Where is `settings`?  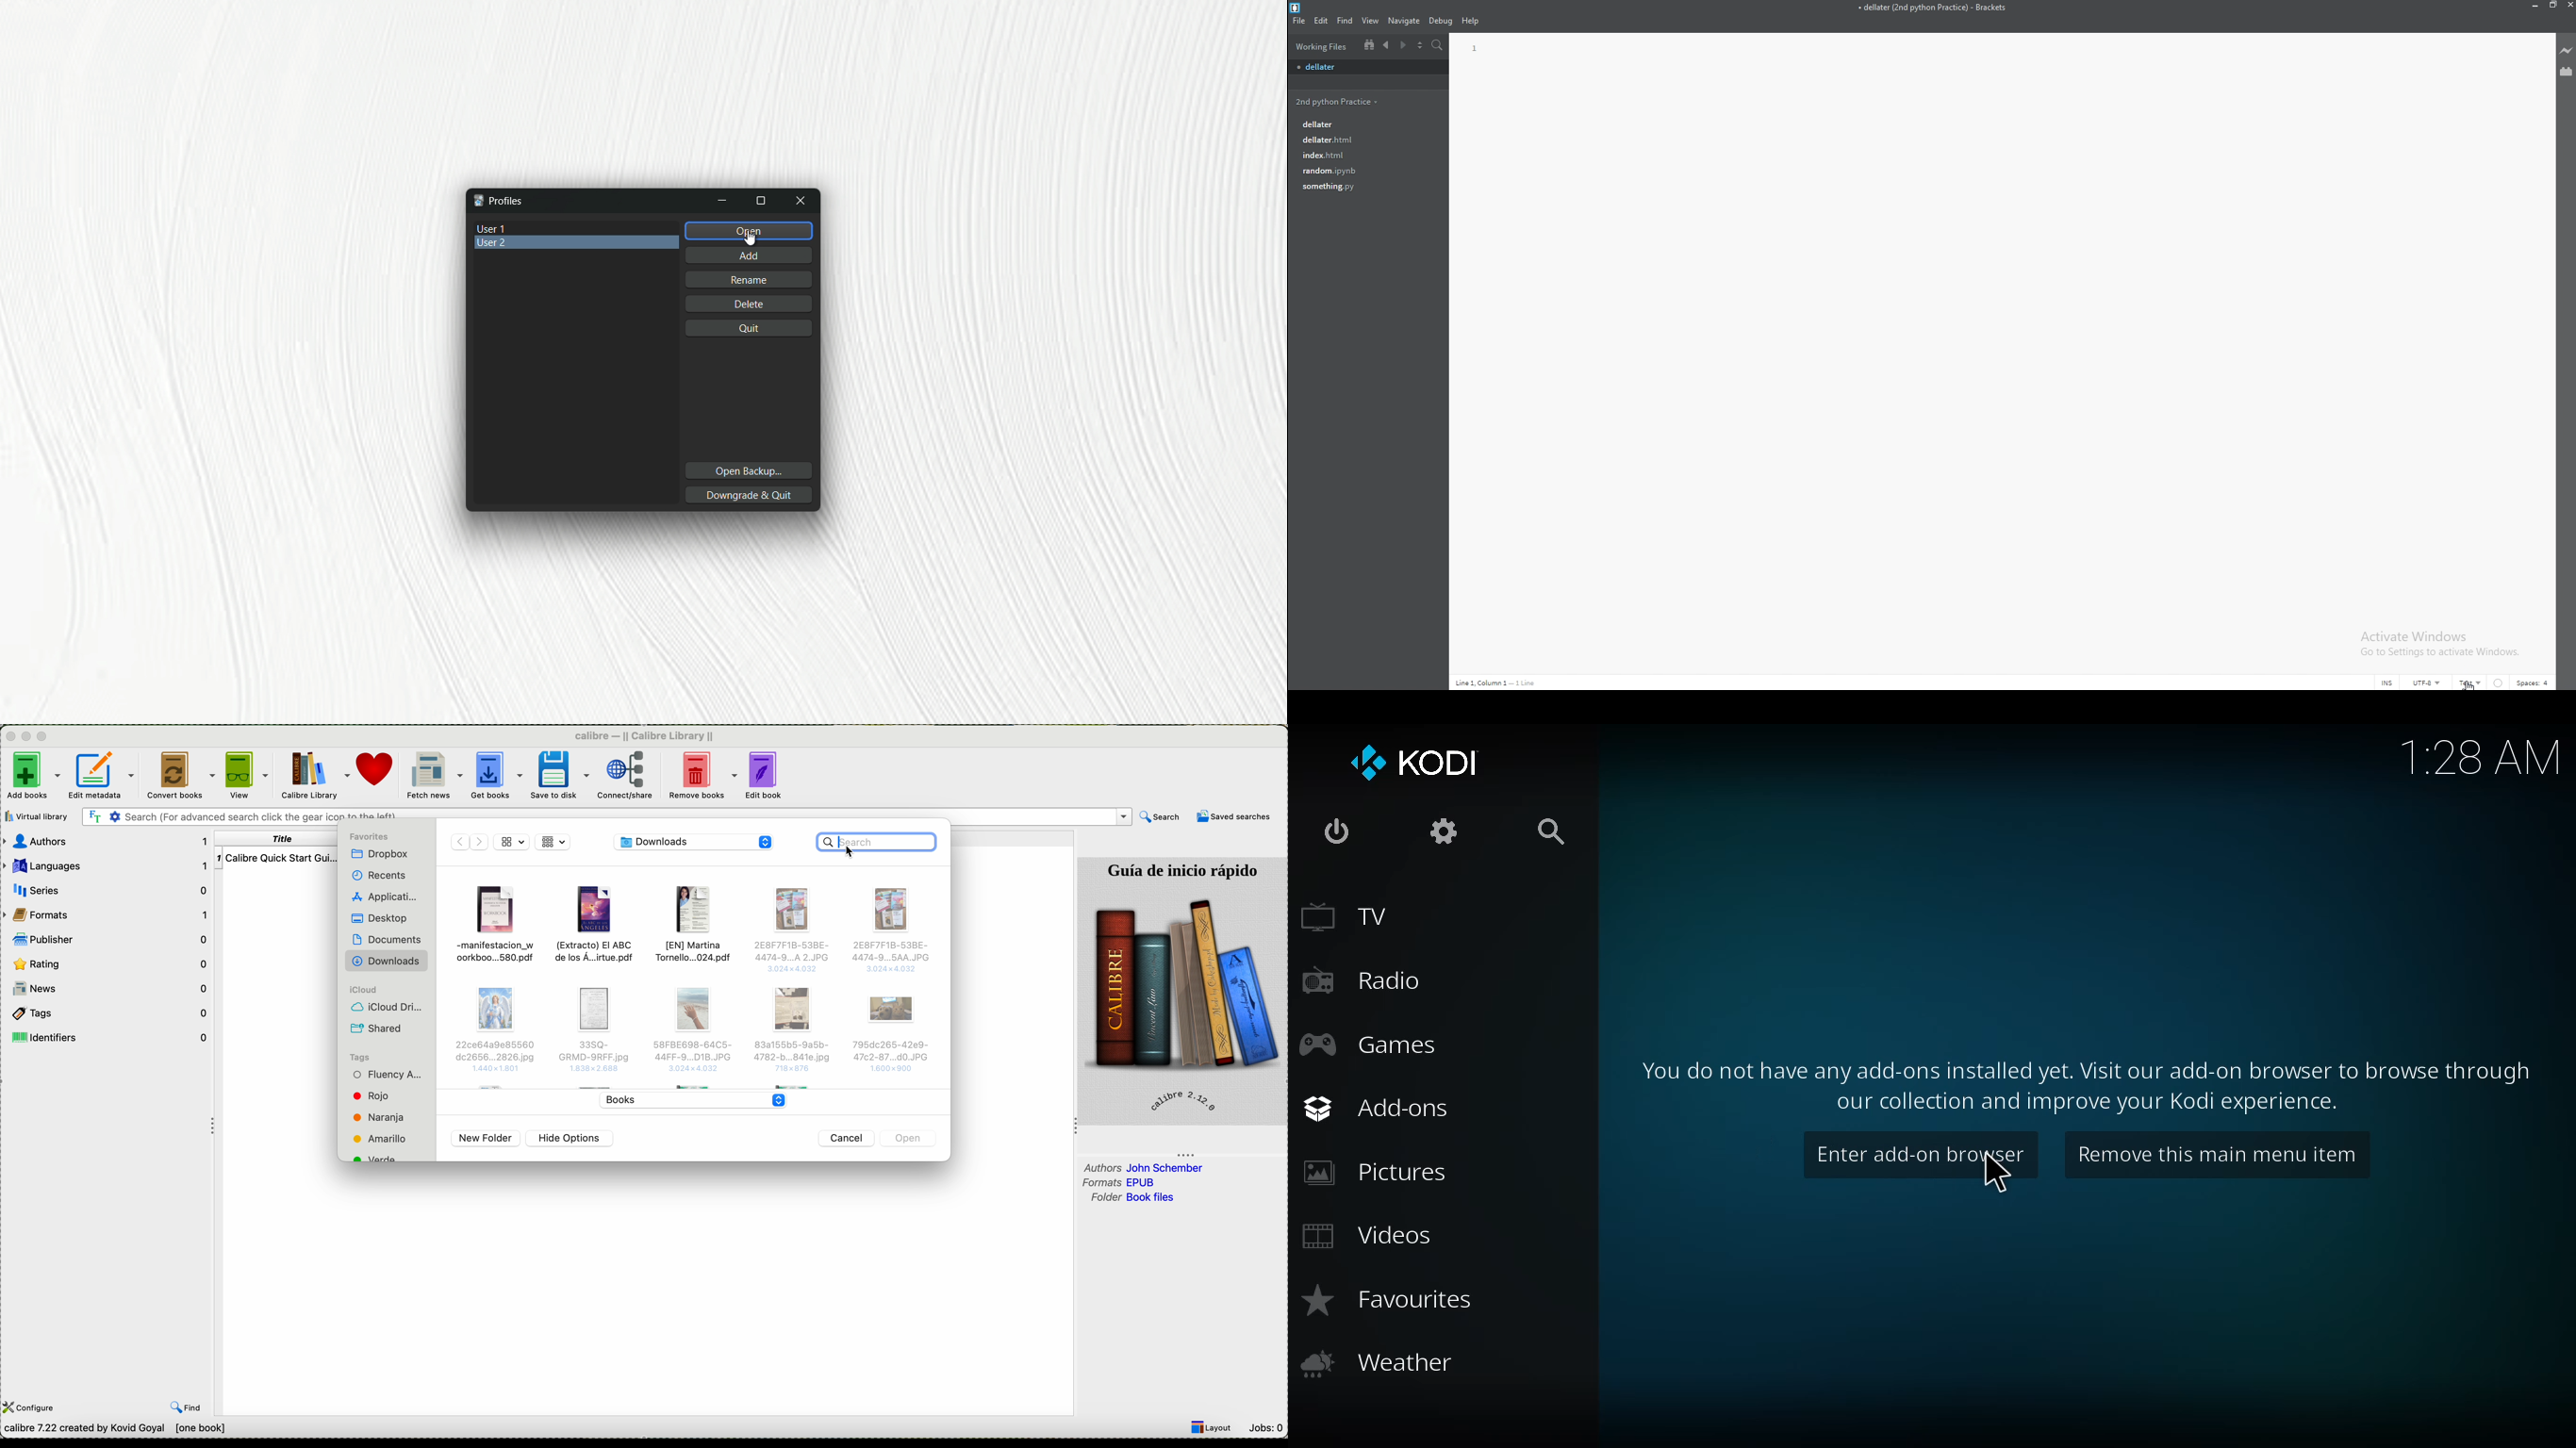
settings is located at coordinates (1448, 831).